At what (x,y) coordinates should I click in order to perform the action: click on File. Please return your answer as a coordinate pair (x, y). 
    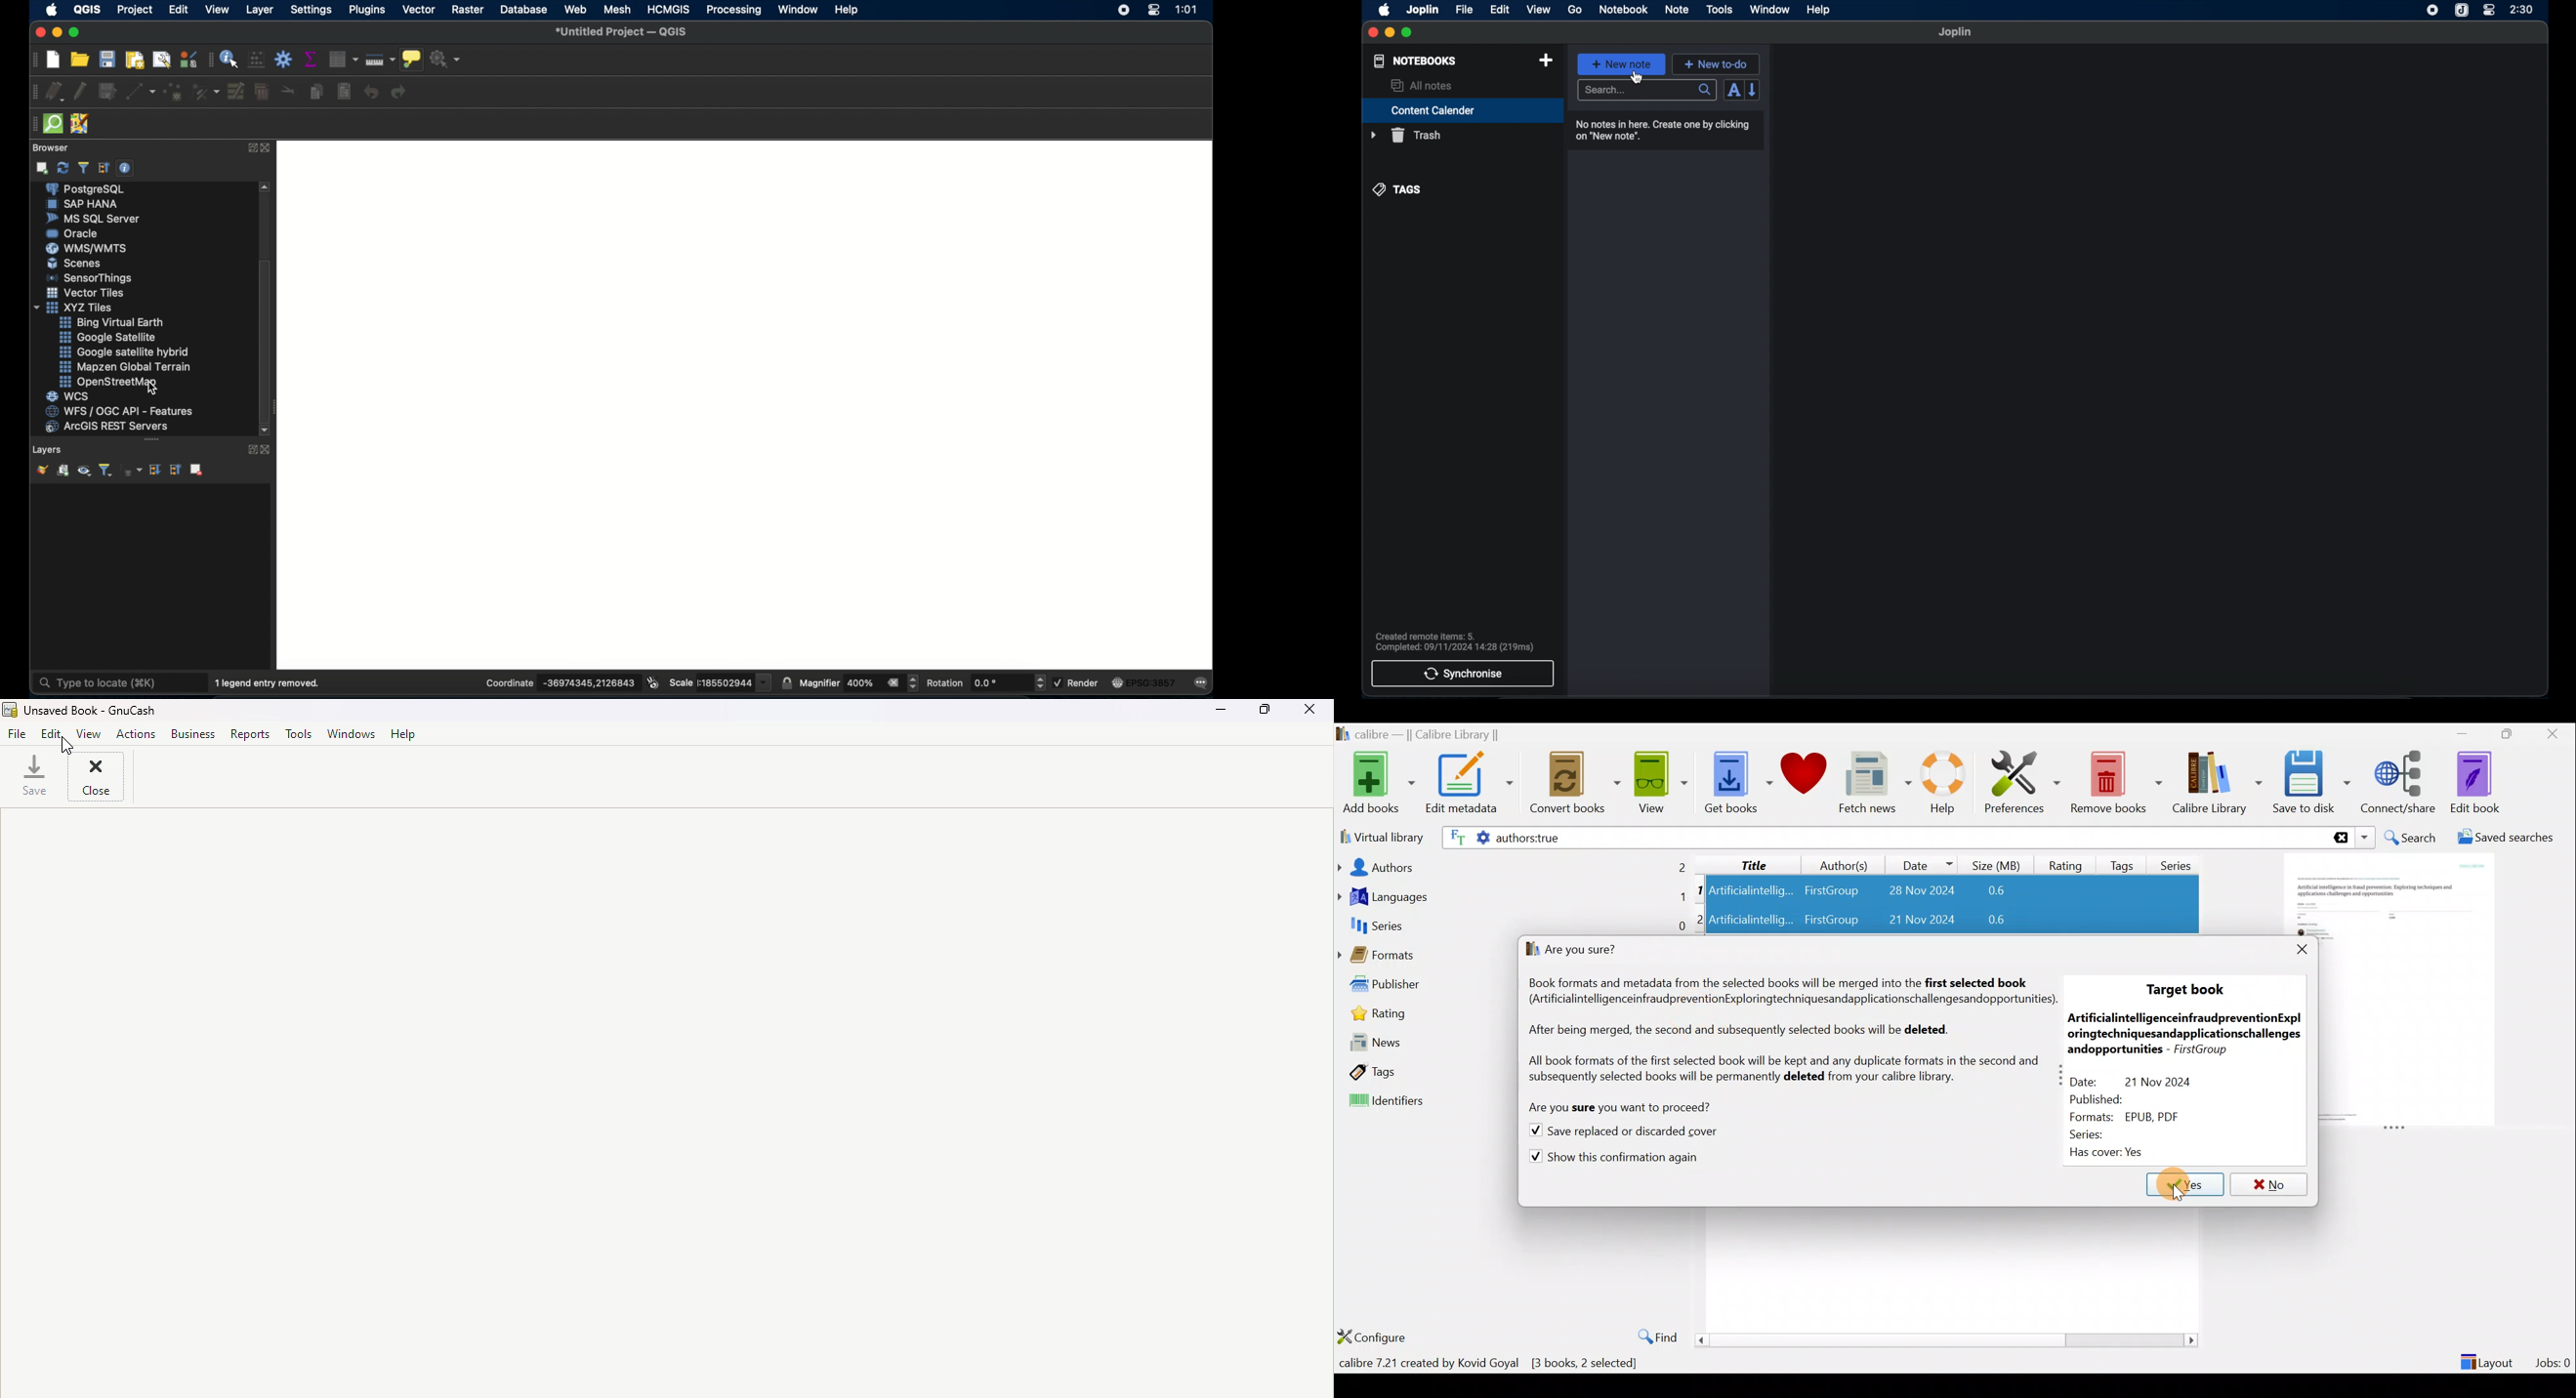
    Looking at the image, I should click on (17, 734).